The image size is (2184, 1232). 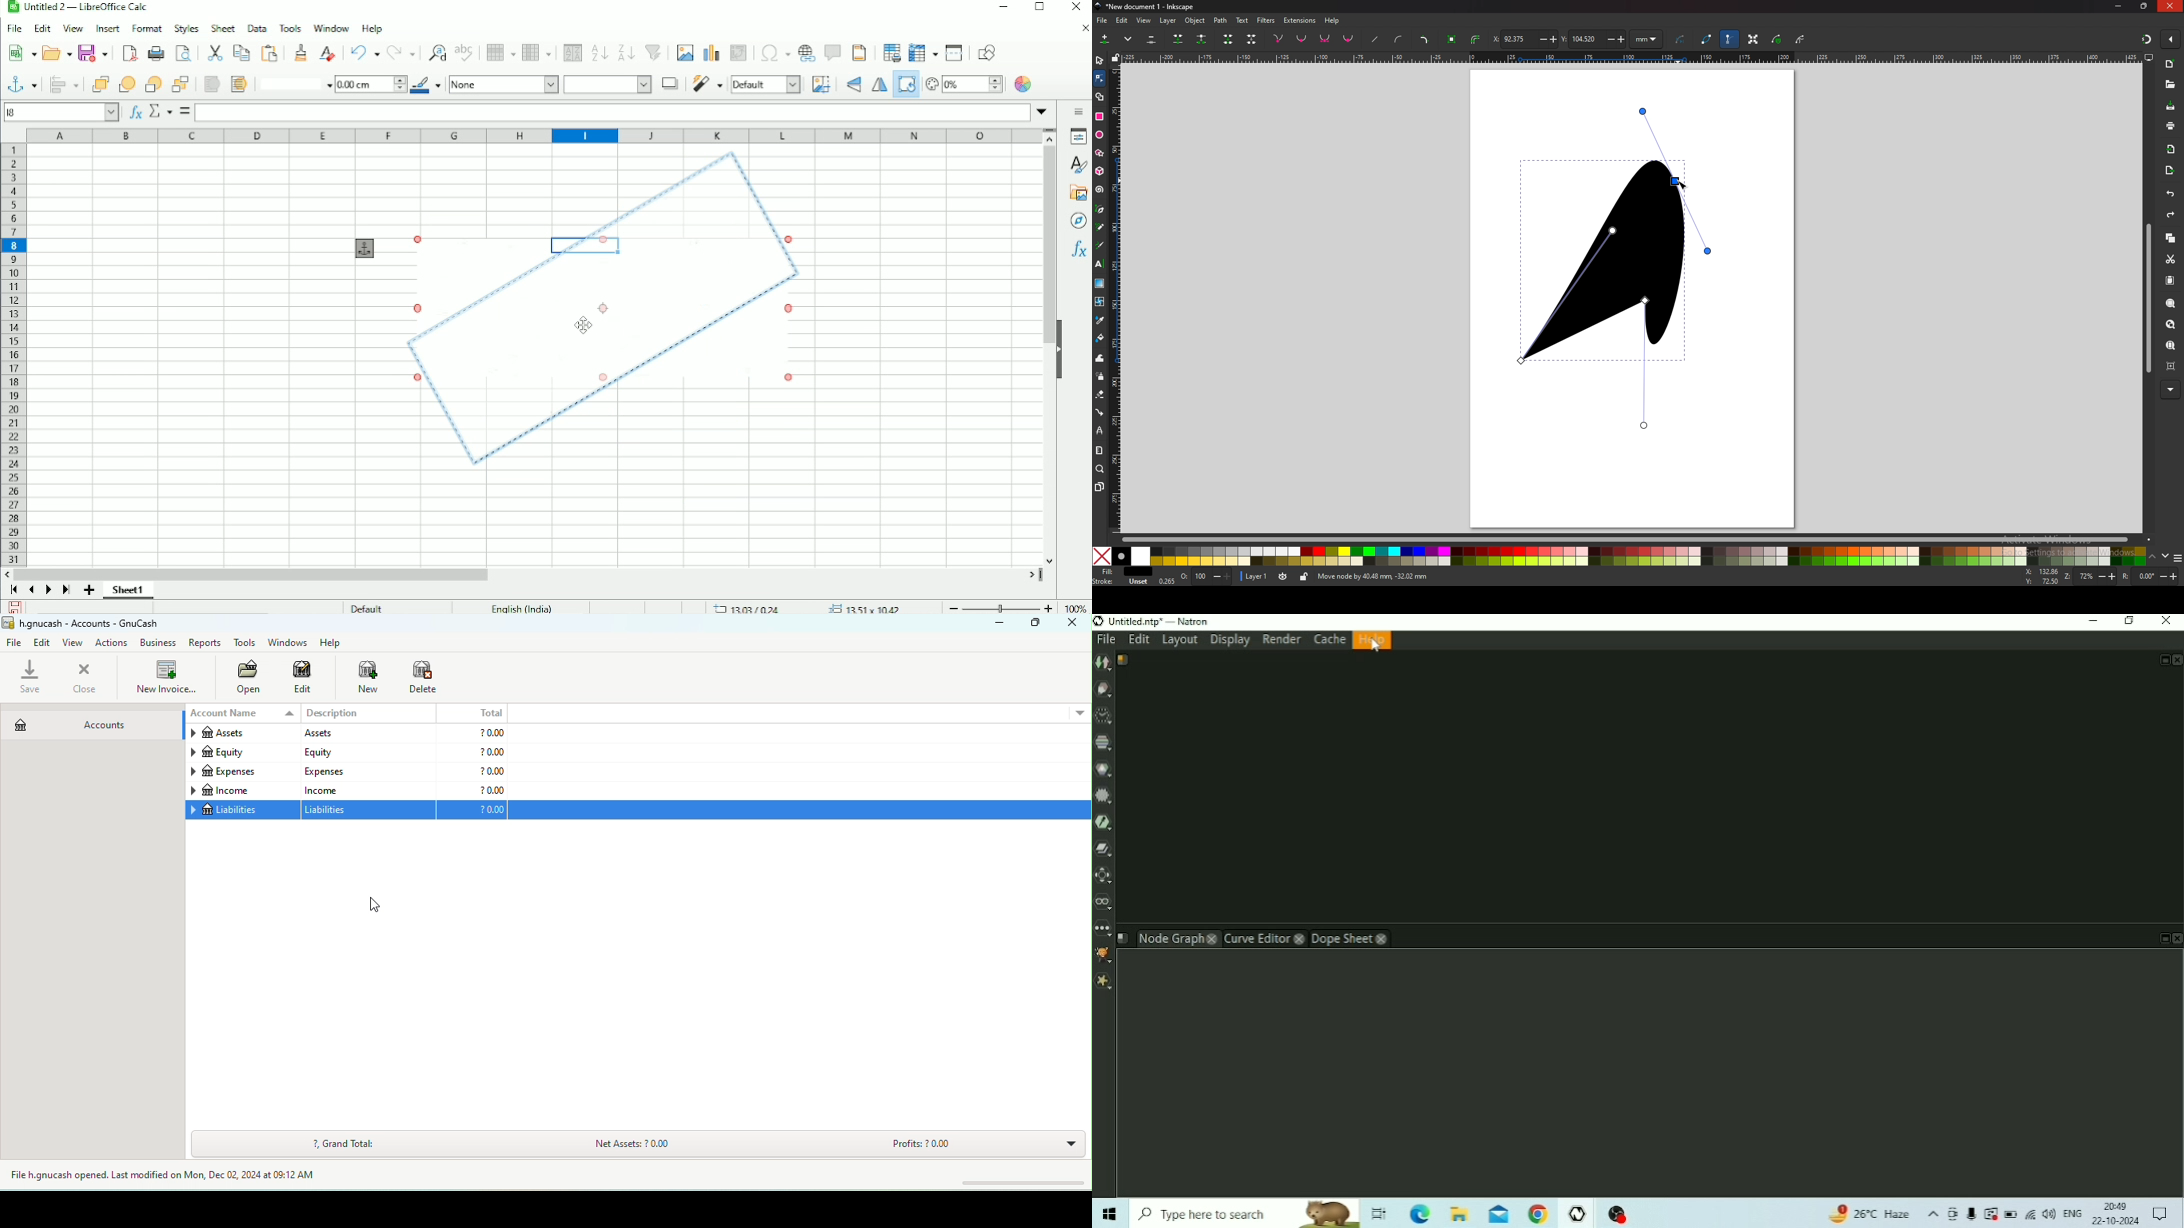 I want to click on Line style, so click(x=292, y=84).